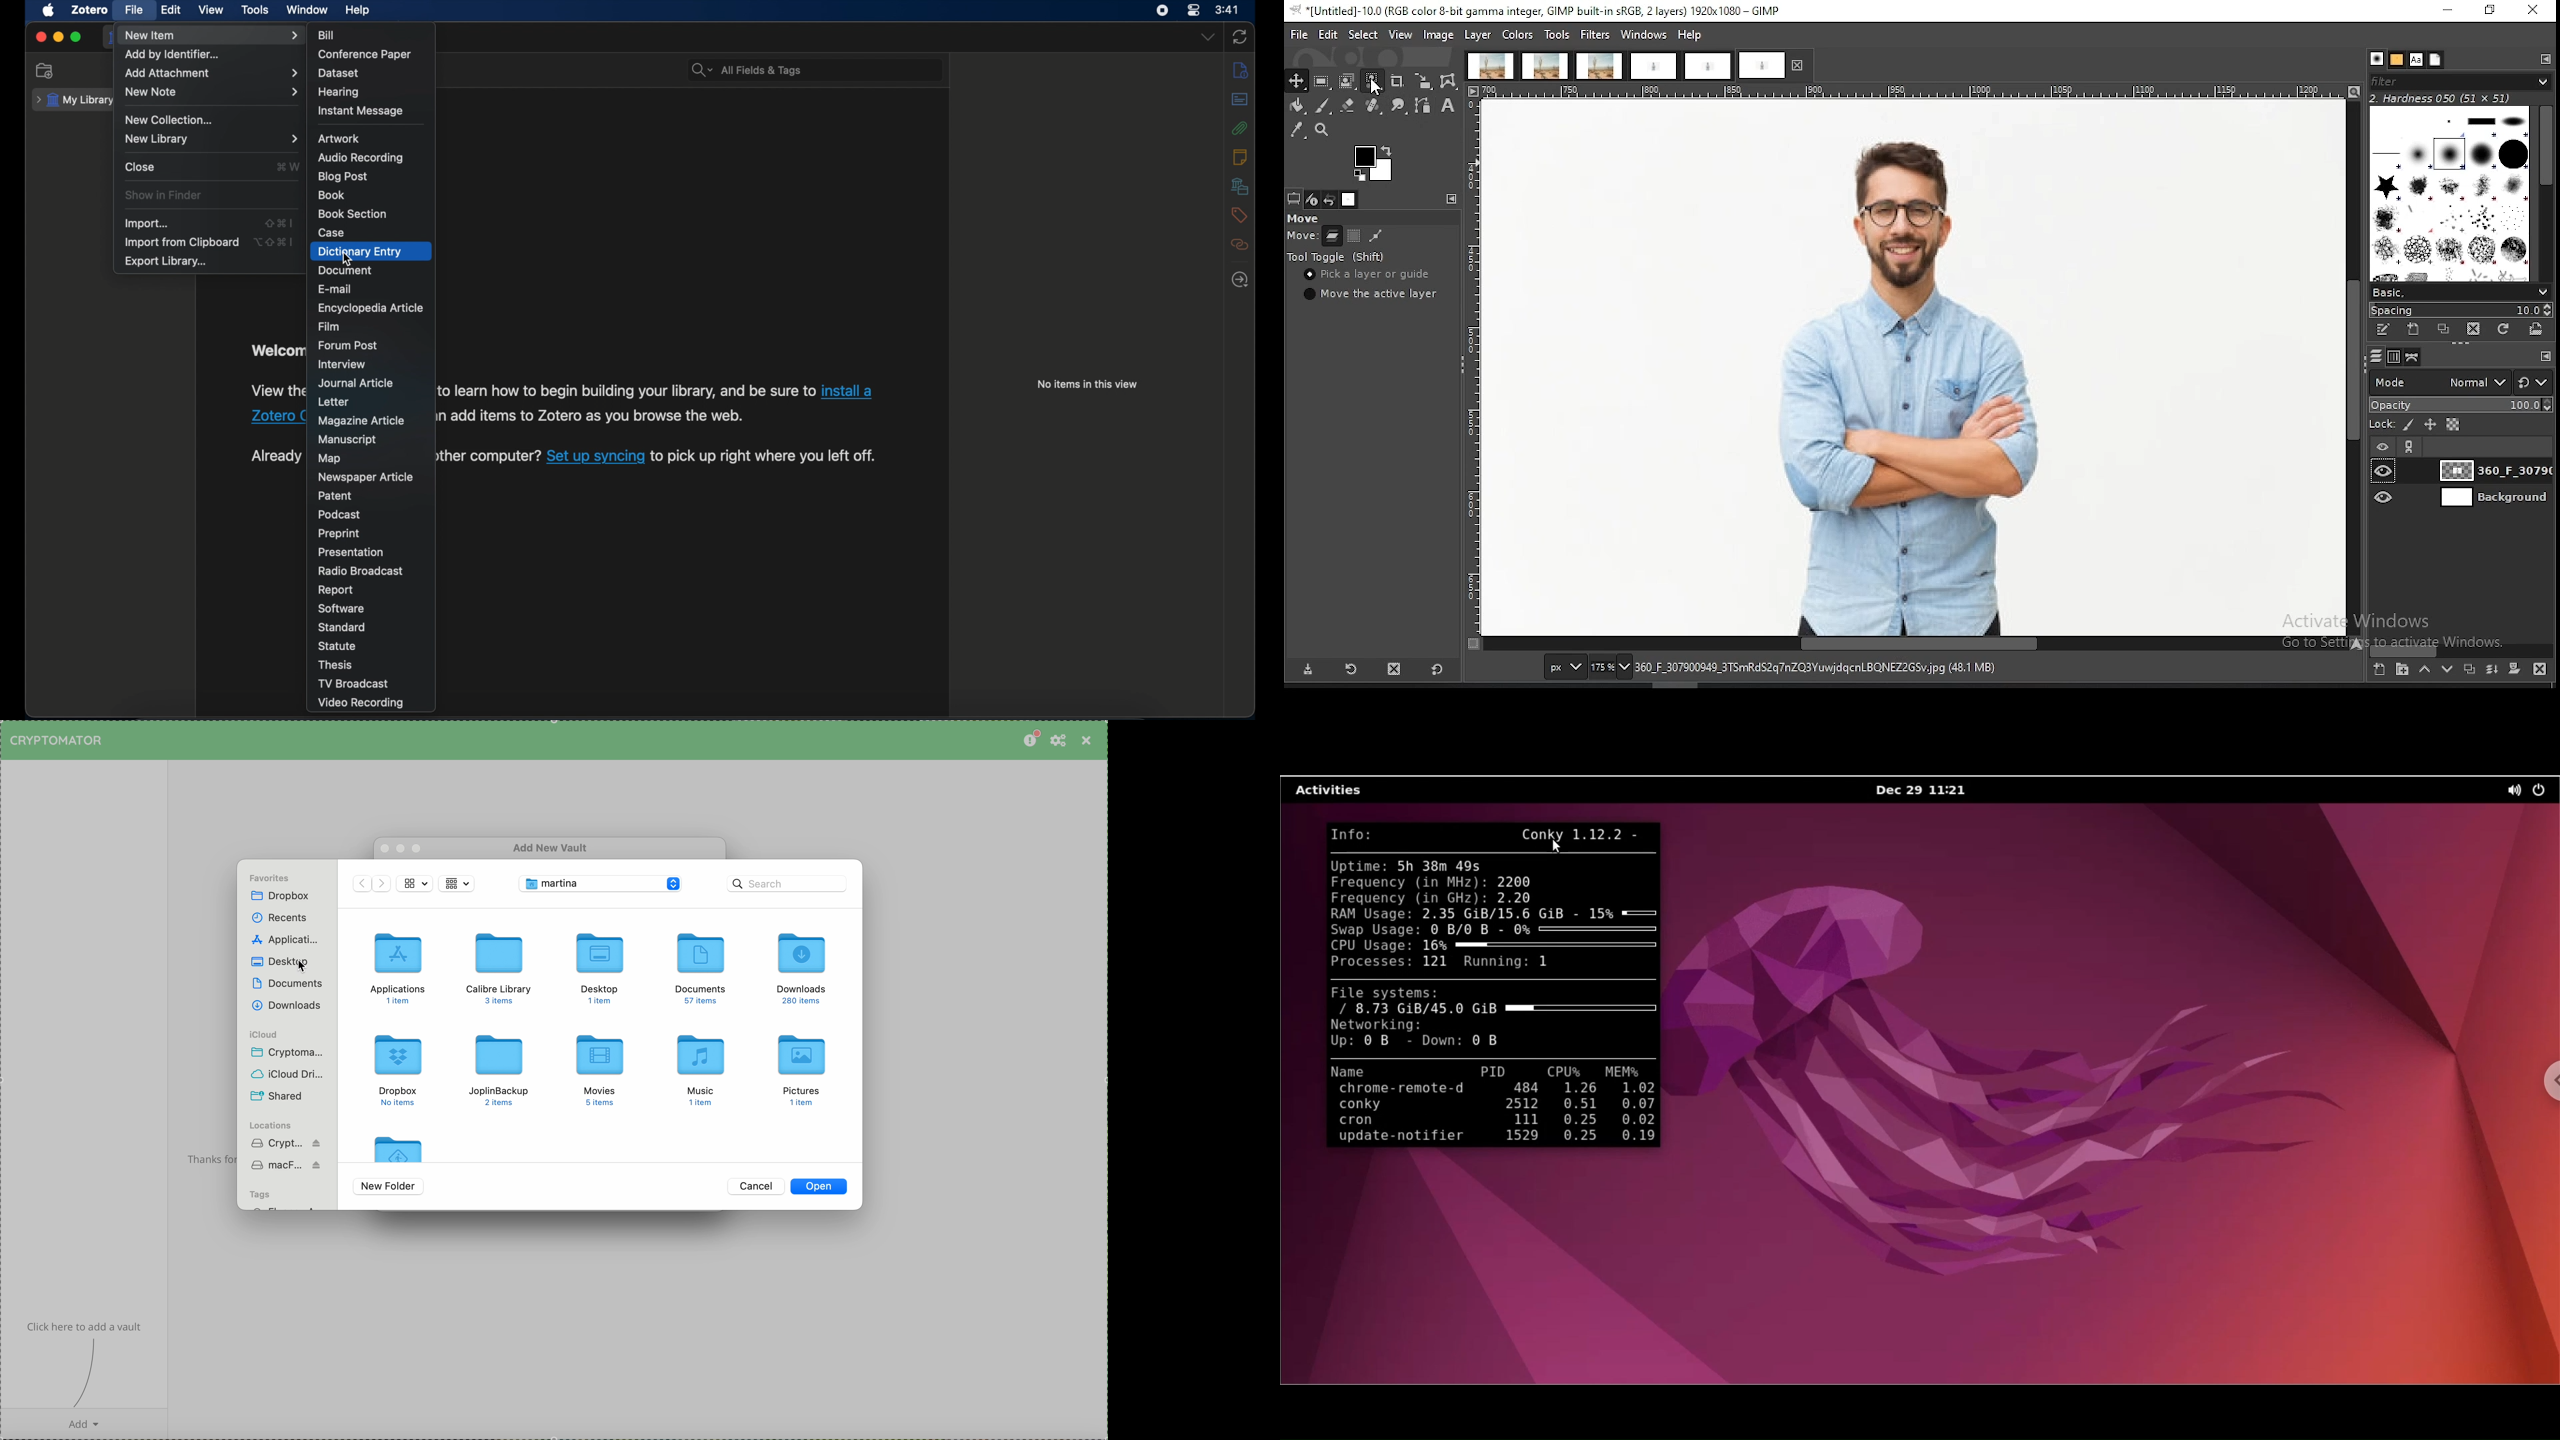 The image size is (2576, 1456). Describe the element at coordinates (76, 37) in the screenshot. I see `maximize` at that location.